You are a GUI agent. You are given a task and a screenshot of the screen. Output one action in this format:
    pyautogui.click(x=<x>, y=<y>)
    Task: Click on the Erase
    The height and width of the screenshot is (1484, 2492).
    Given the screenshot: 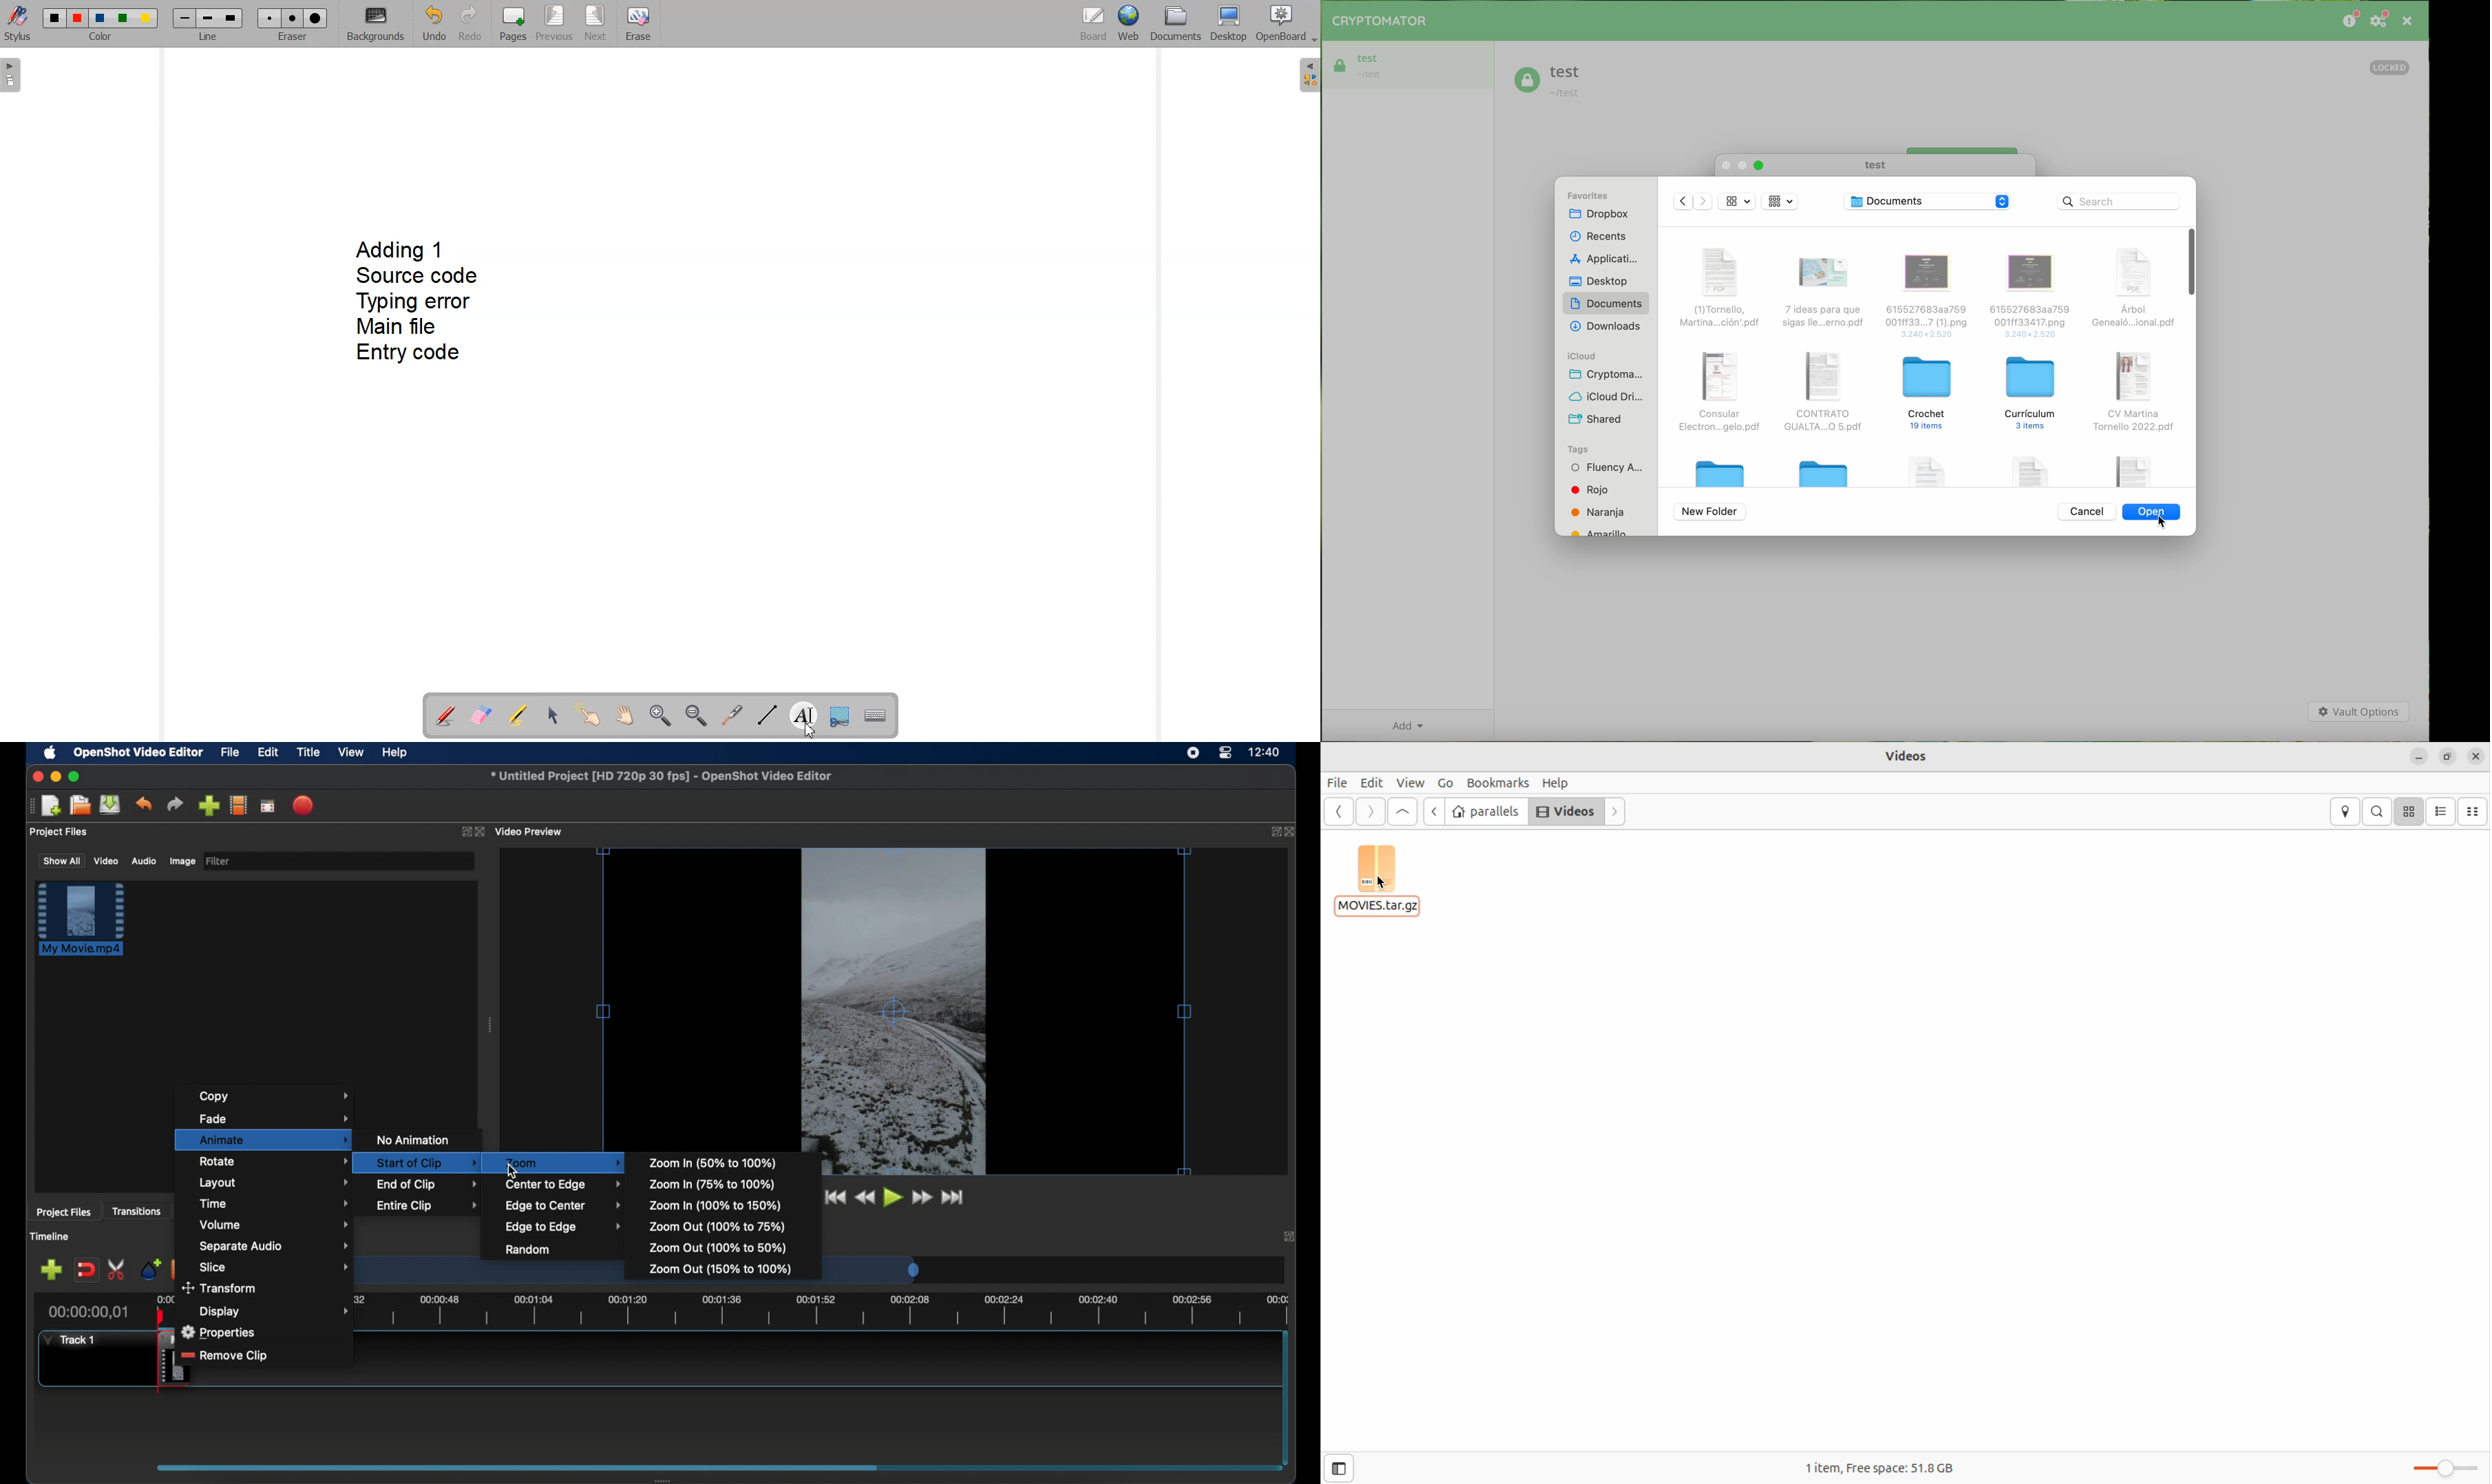 What is the action you would take?
    pyautogui.click(x=638, y=22)
    